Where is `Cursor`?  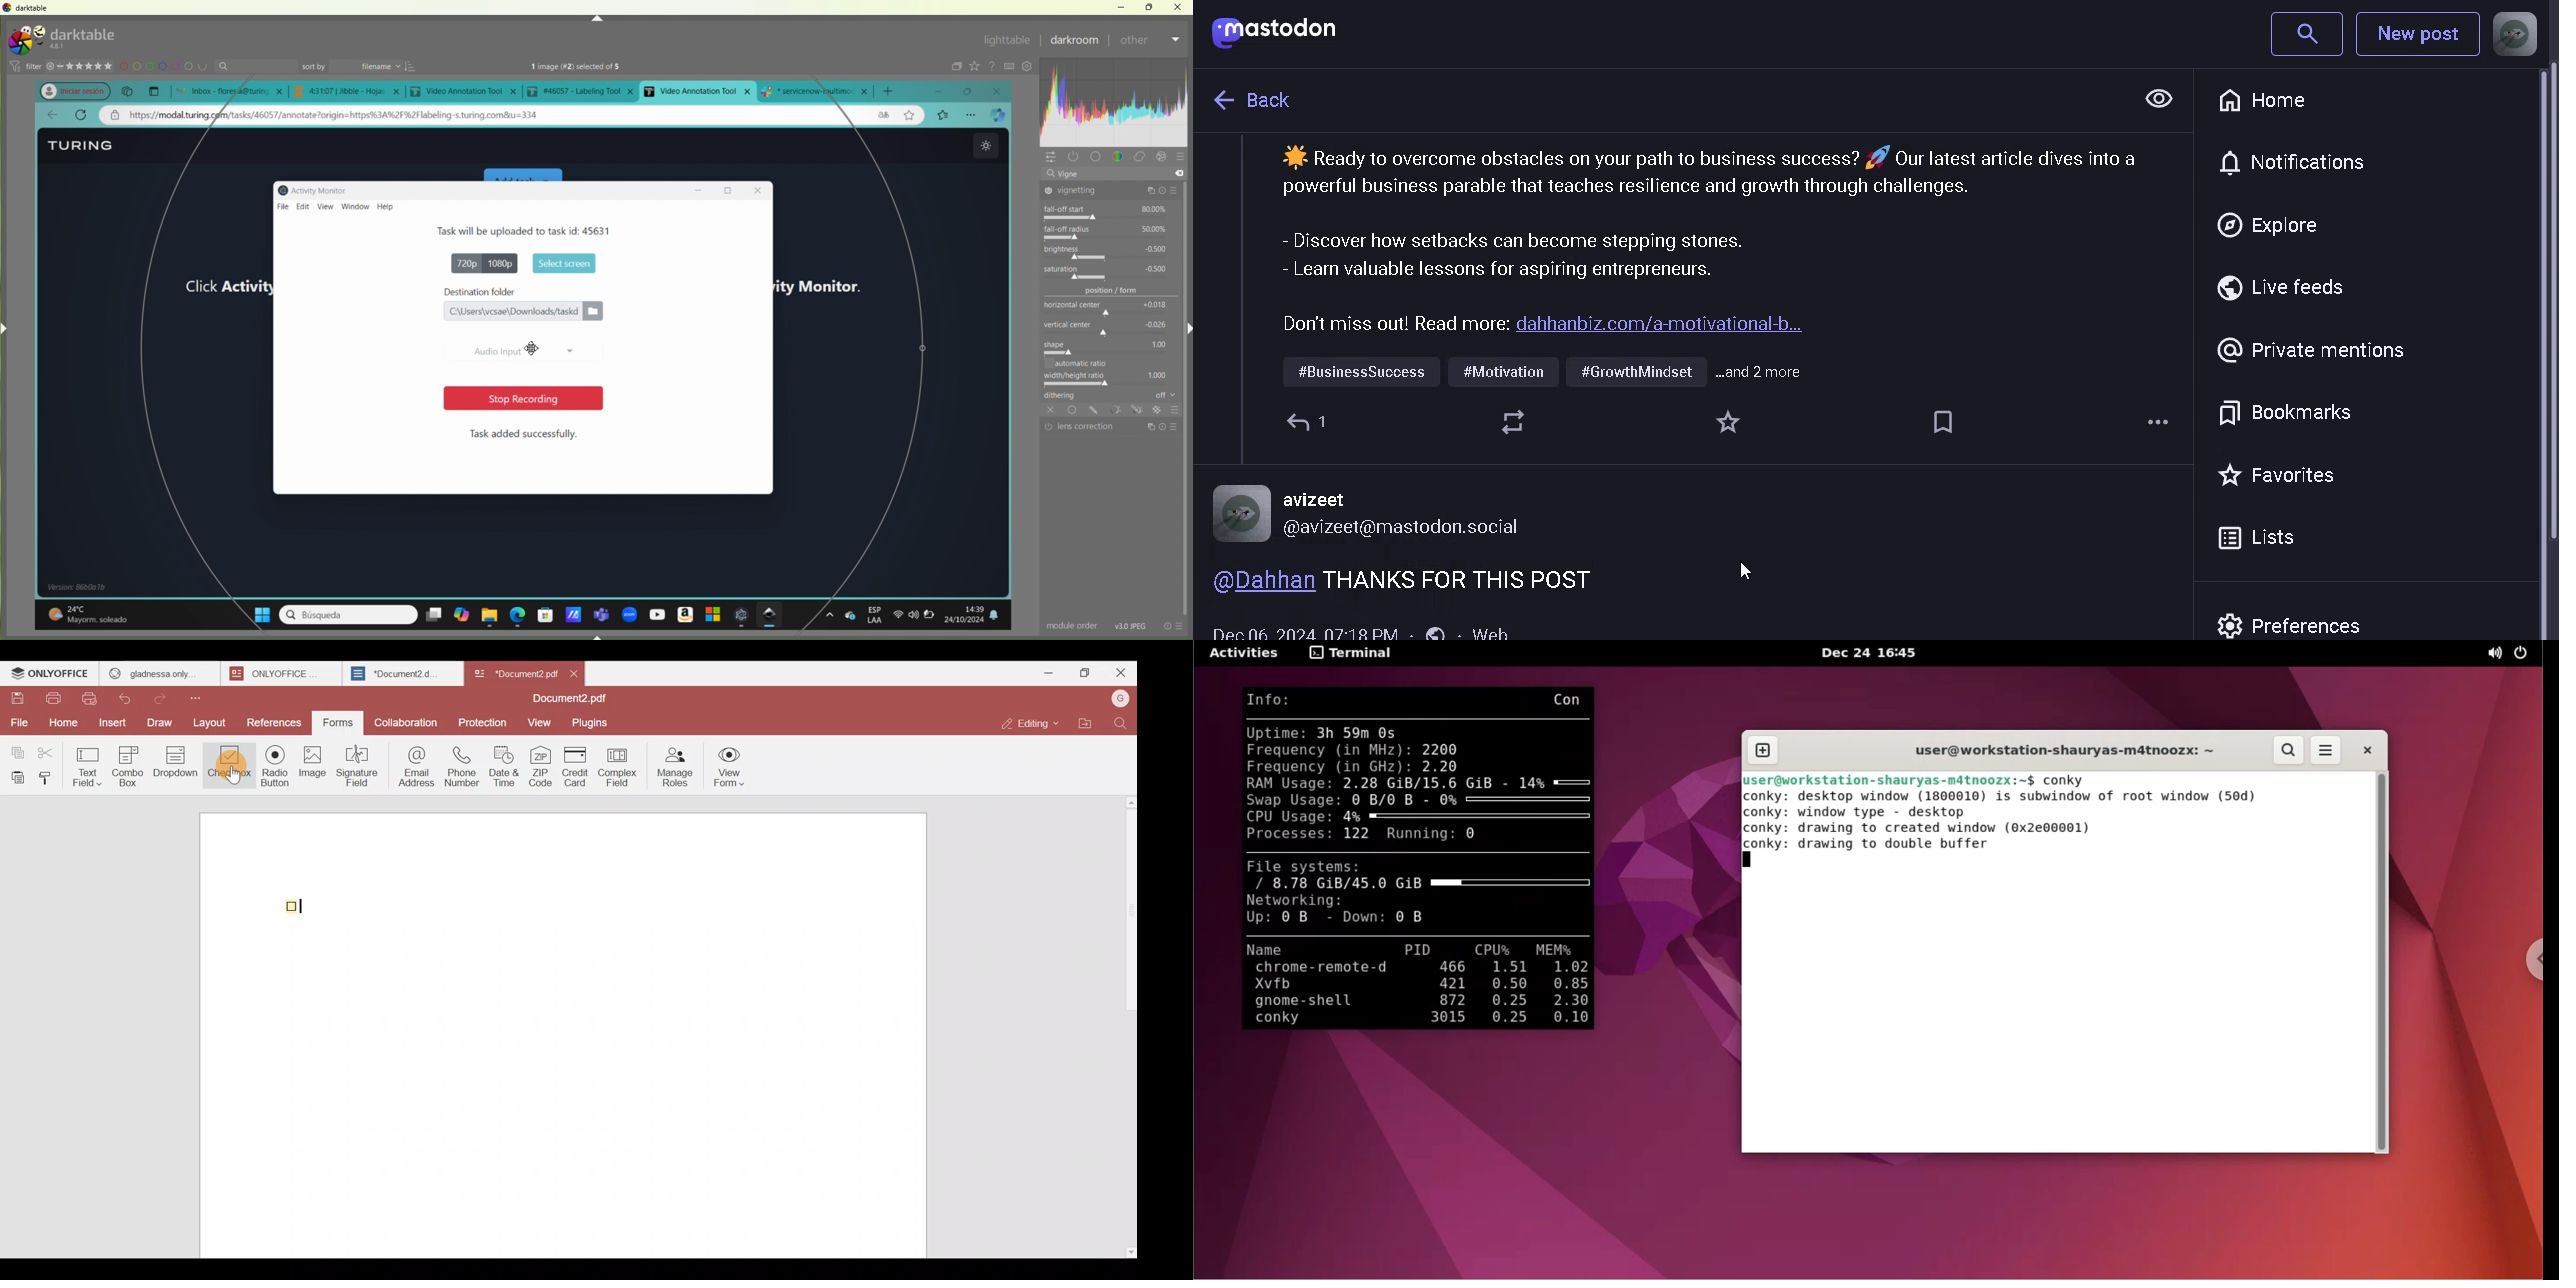
Cursor is located at coordinates (532, 350).